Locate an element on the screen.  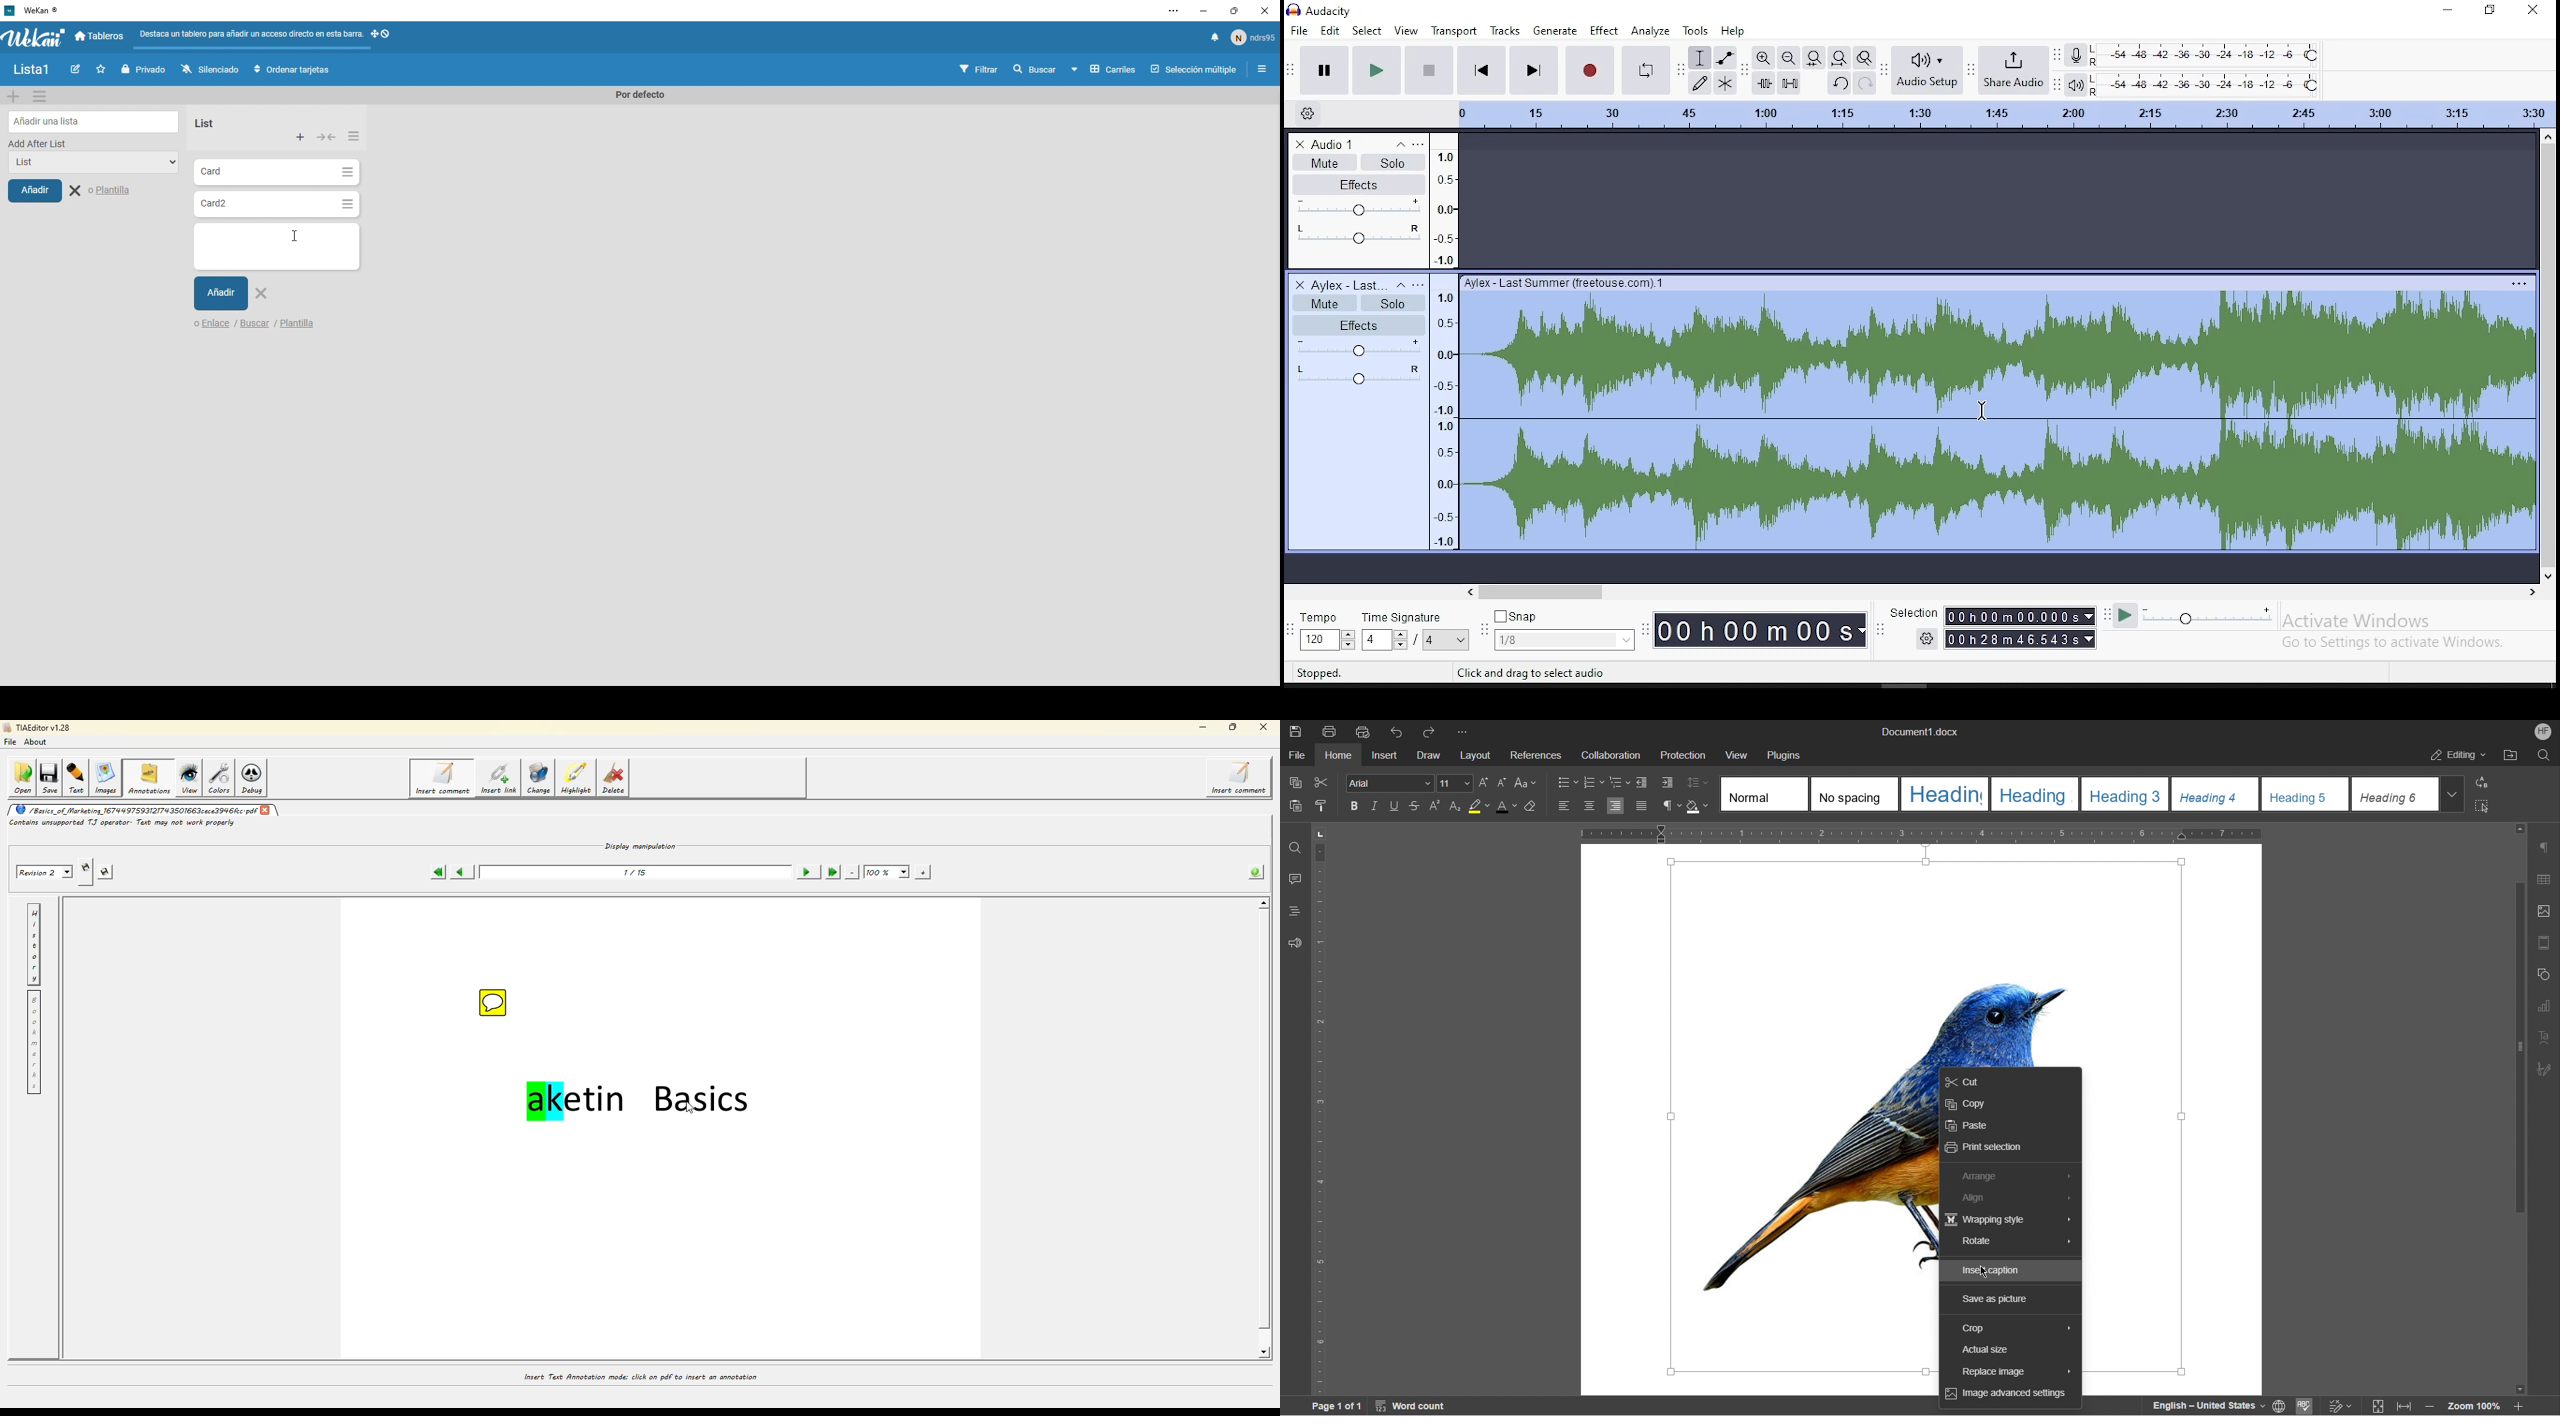
Normal is located at coordinates (1765, 793).